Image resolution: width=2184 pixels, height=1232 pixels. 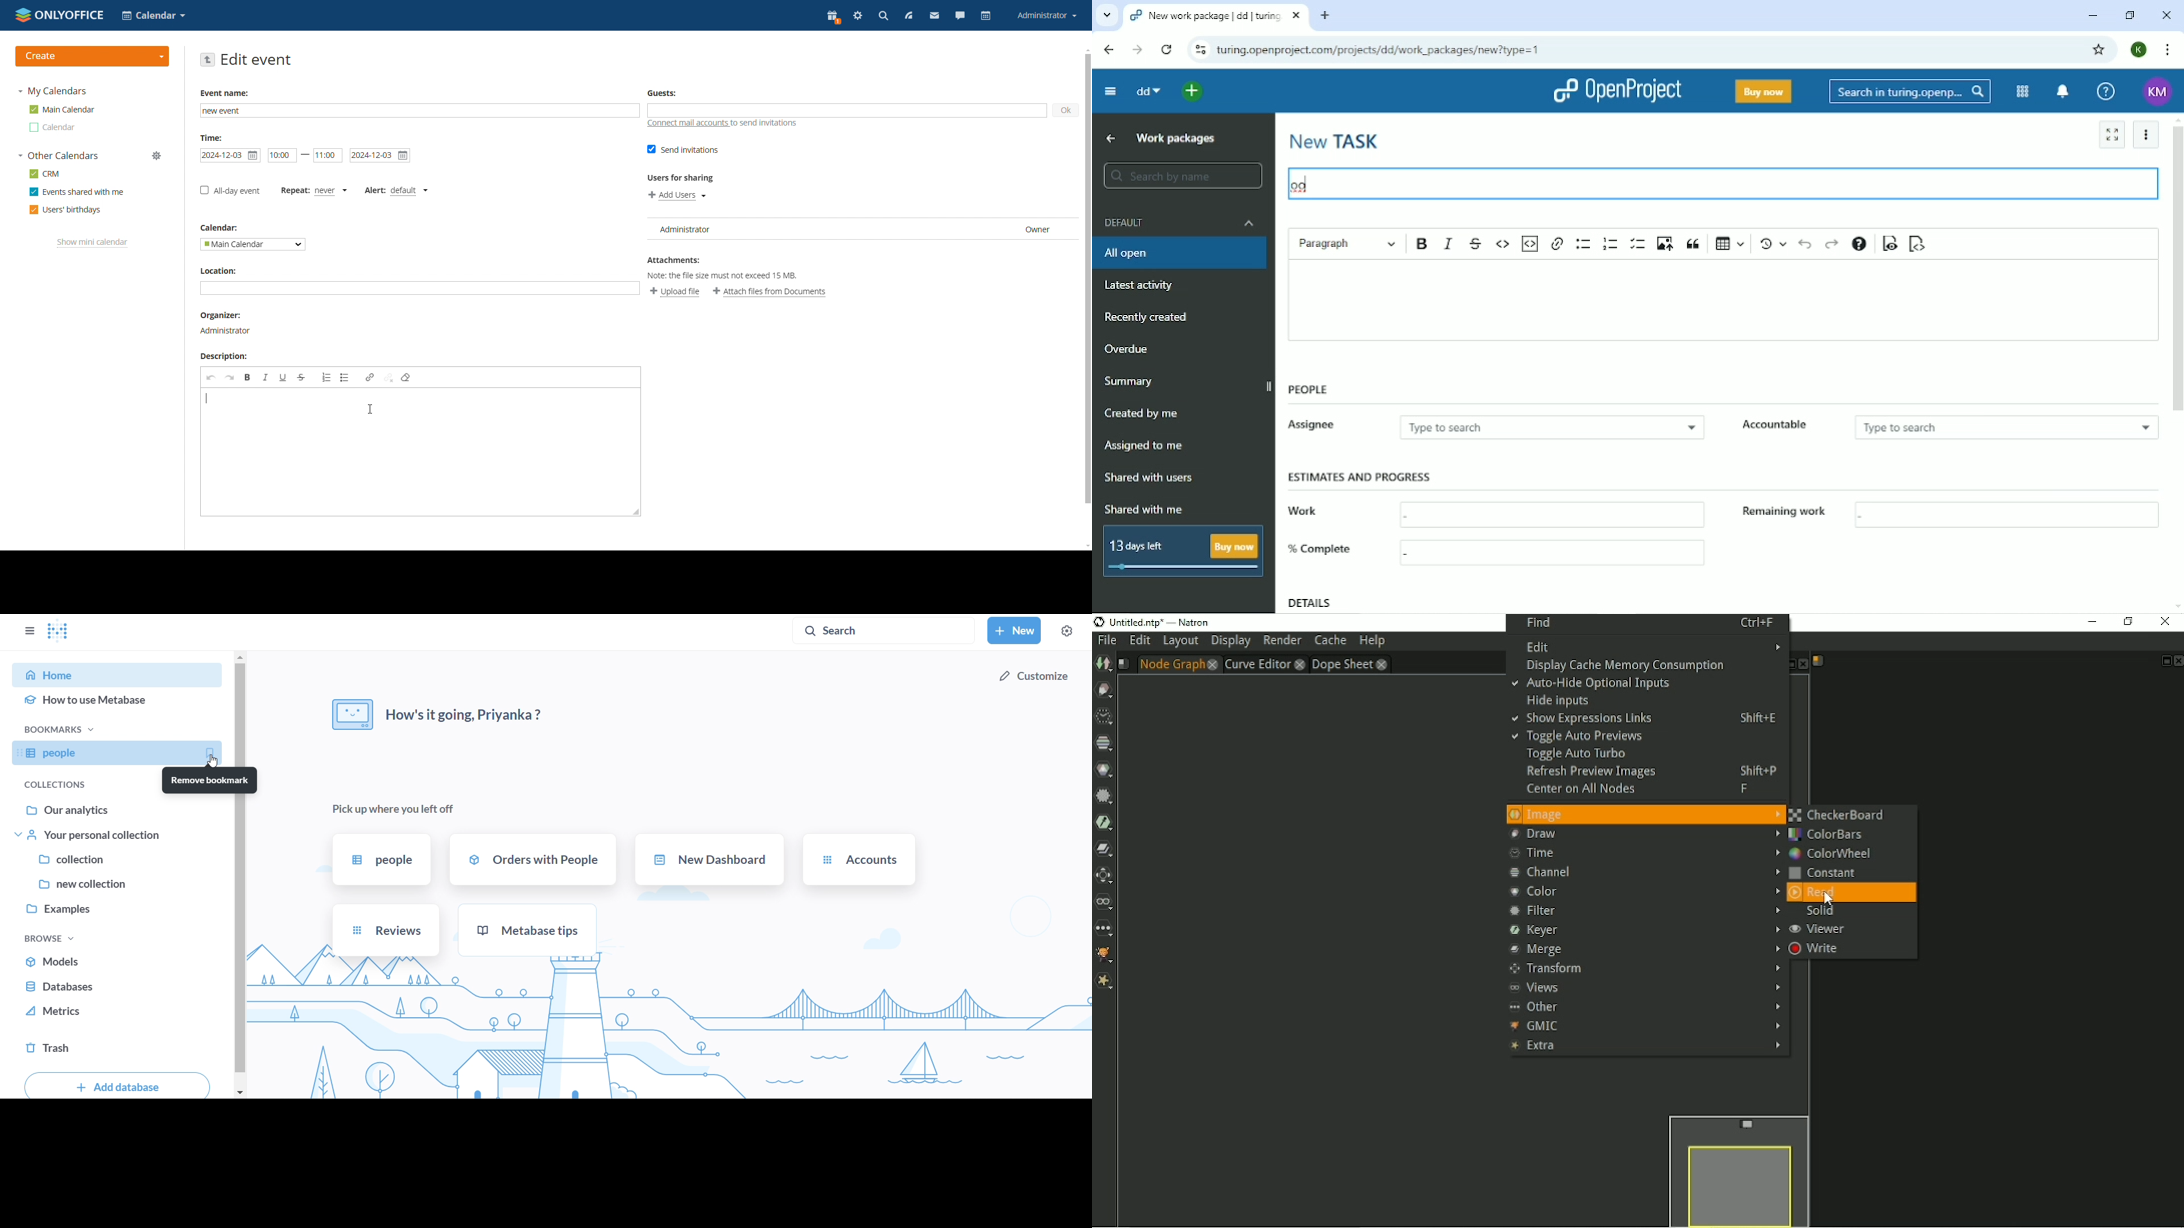 I want to click on Remaining work, so click(x=1787, y=516).